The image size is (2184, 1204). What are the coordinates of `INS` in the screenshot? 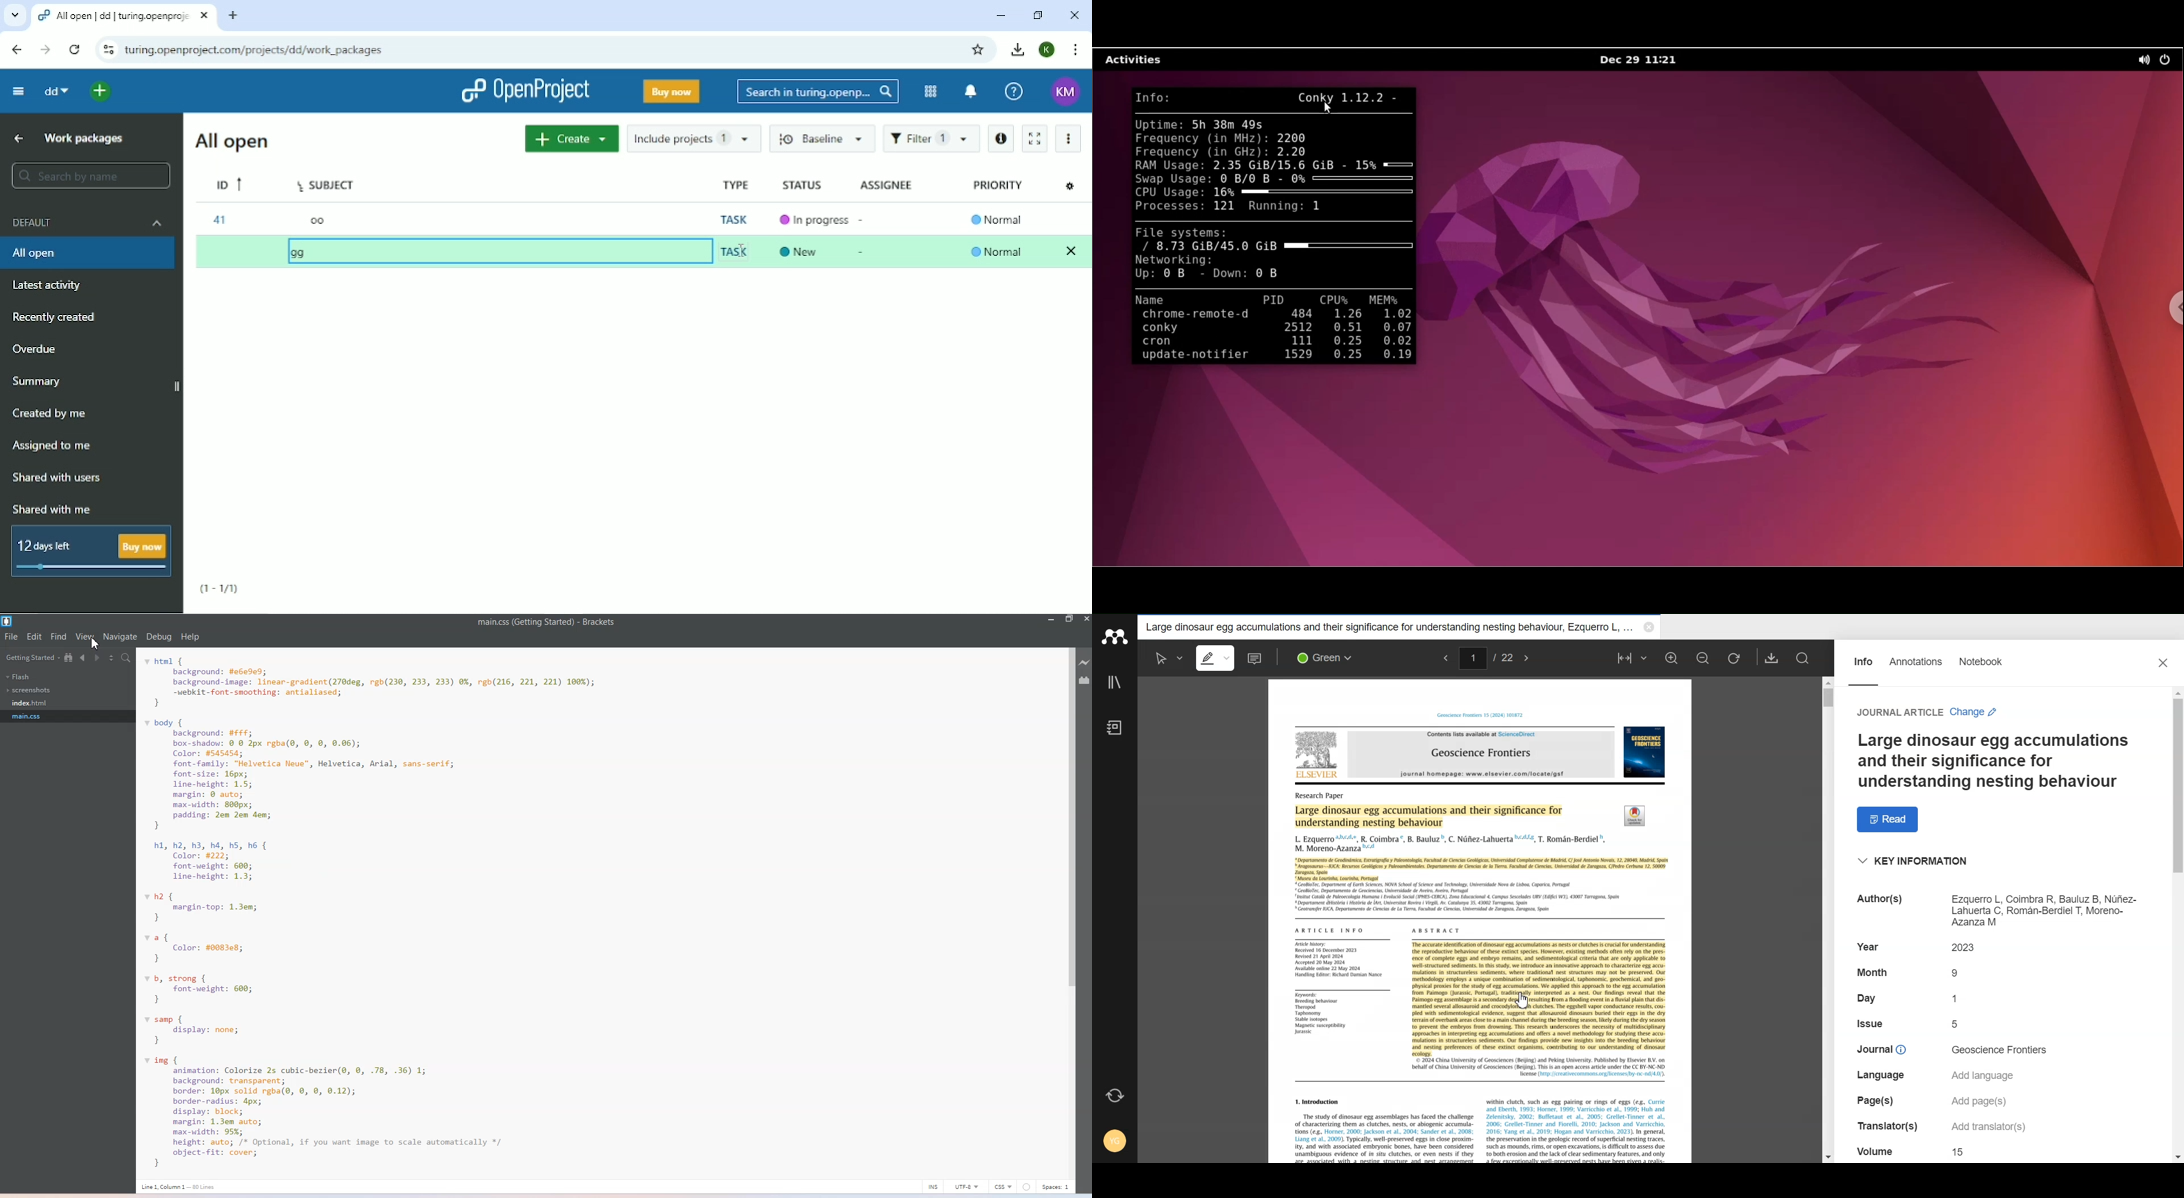 It's located at (933, 1187).